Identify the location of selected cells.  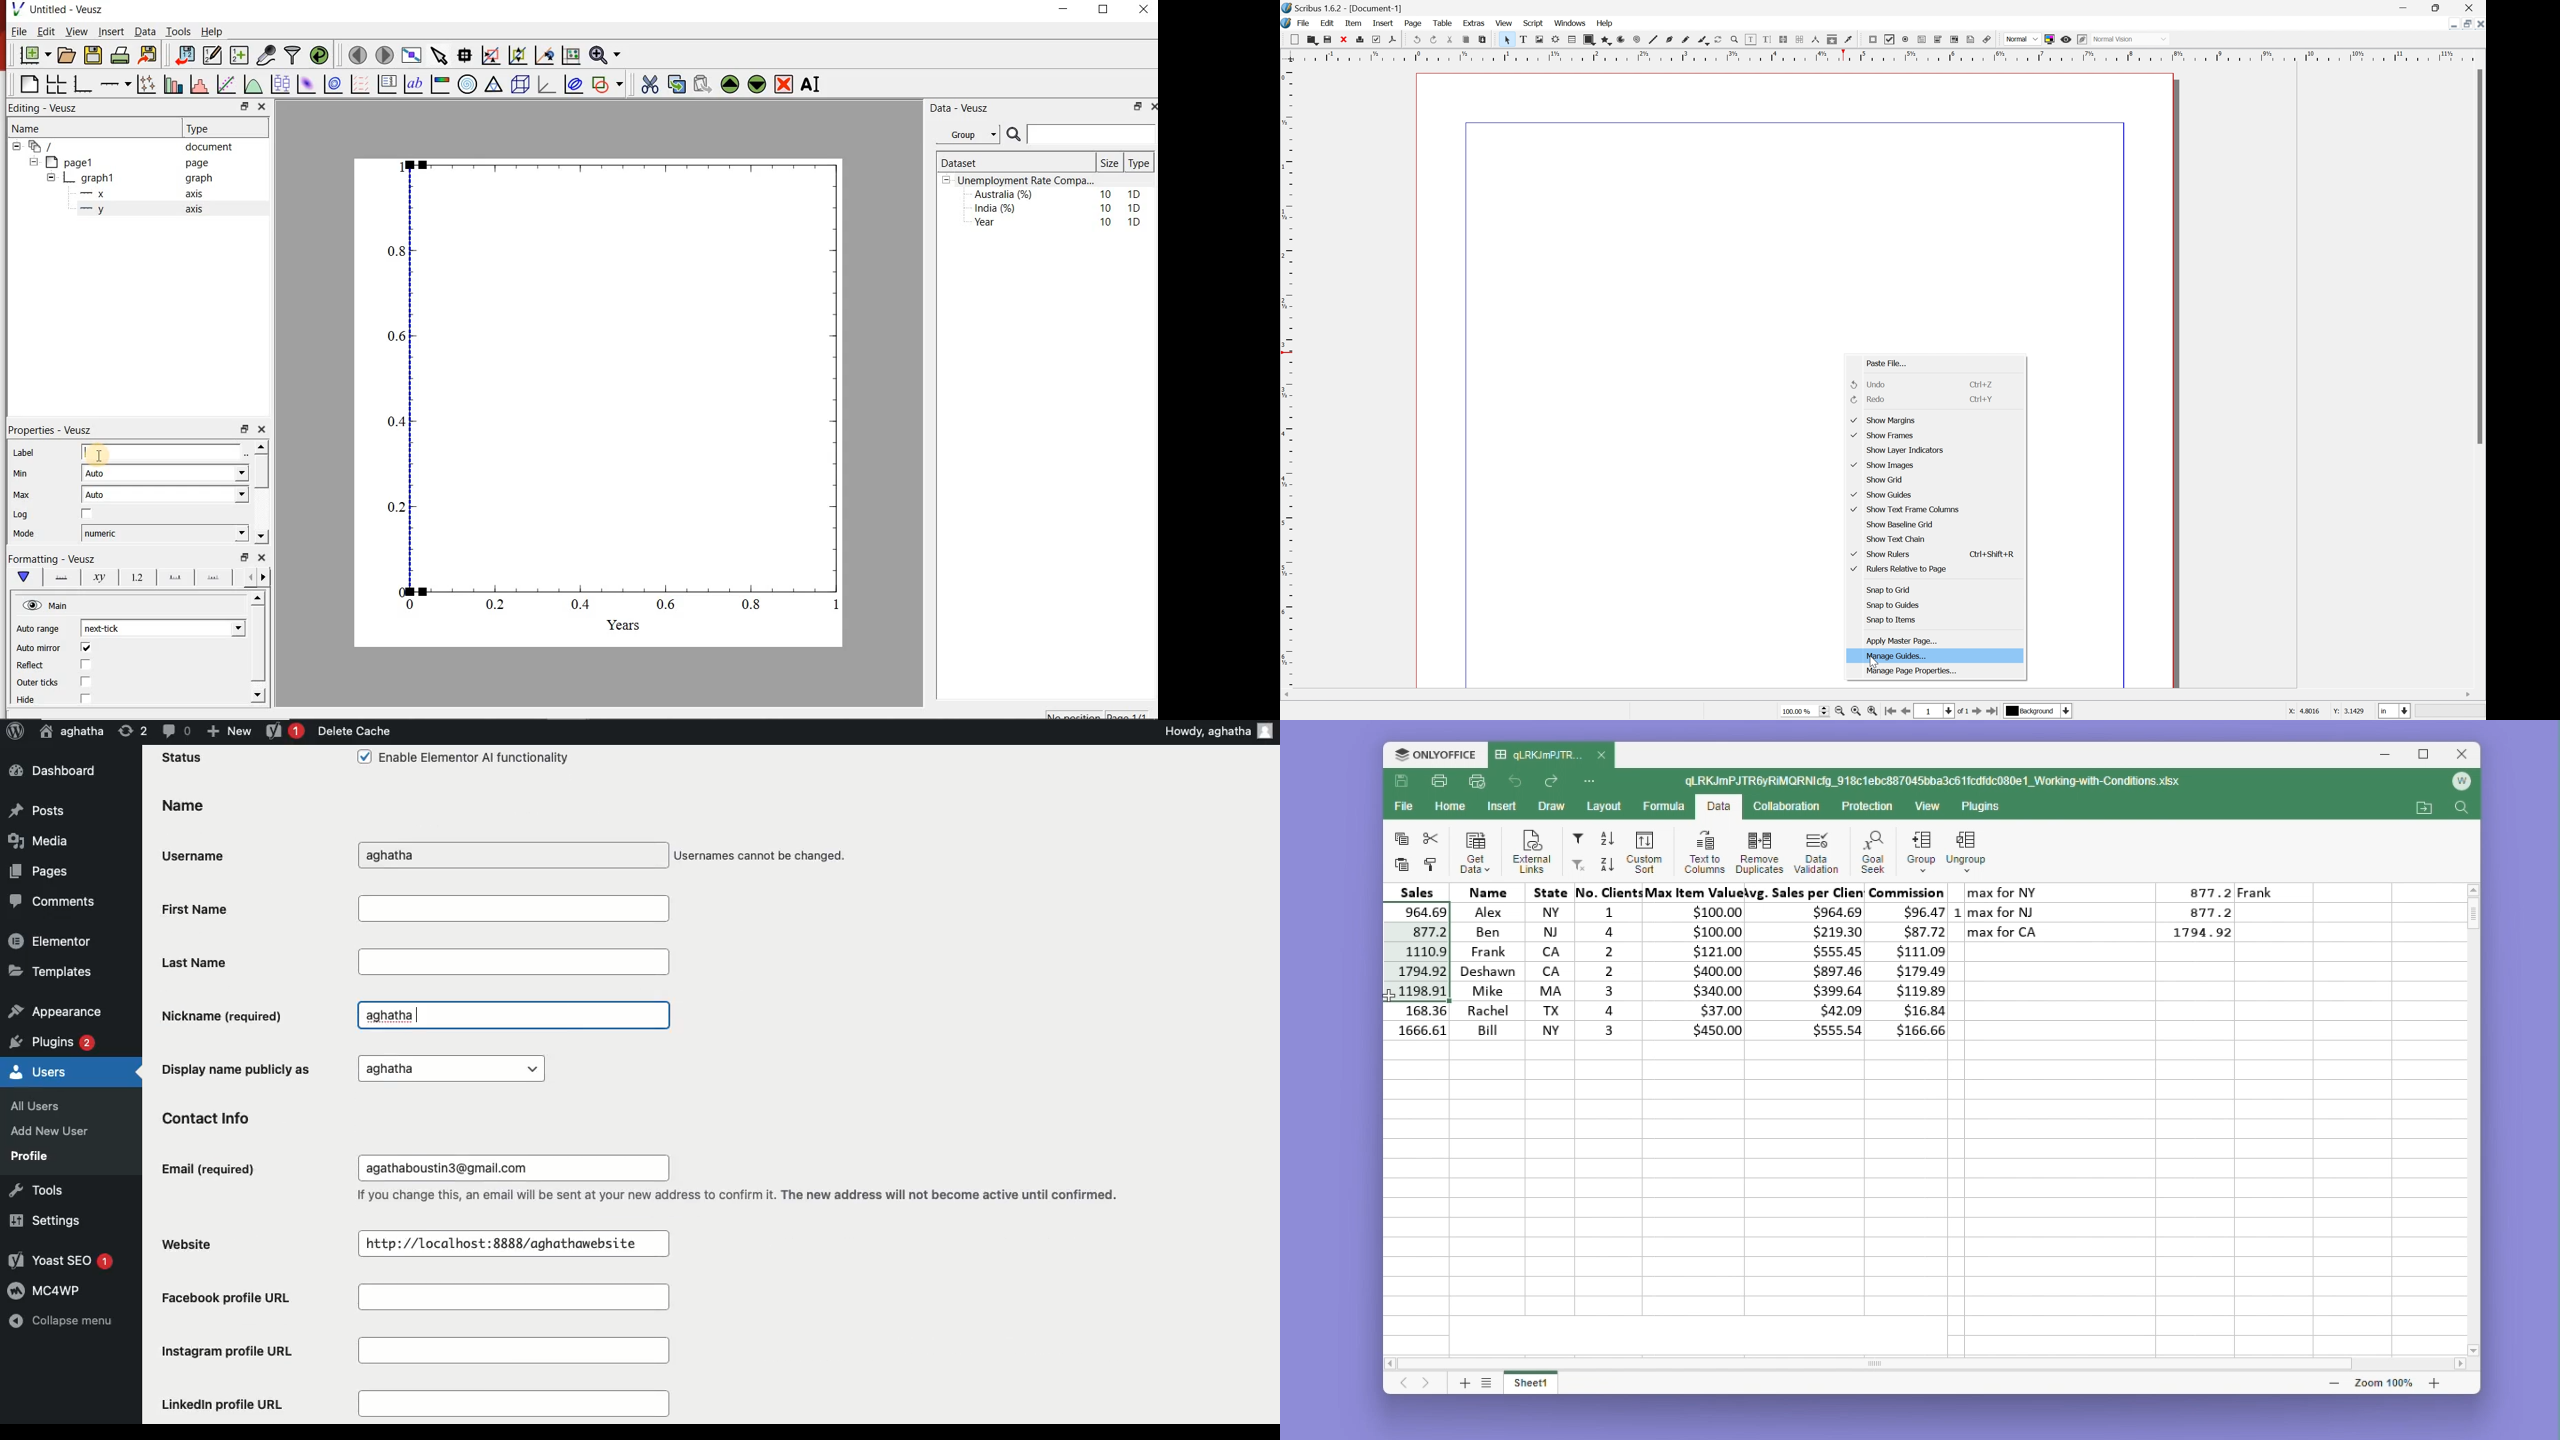
(1417, 952).